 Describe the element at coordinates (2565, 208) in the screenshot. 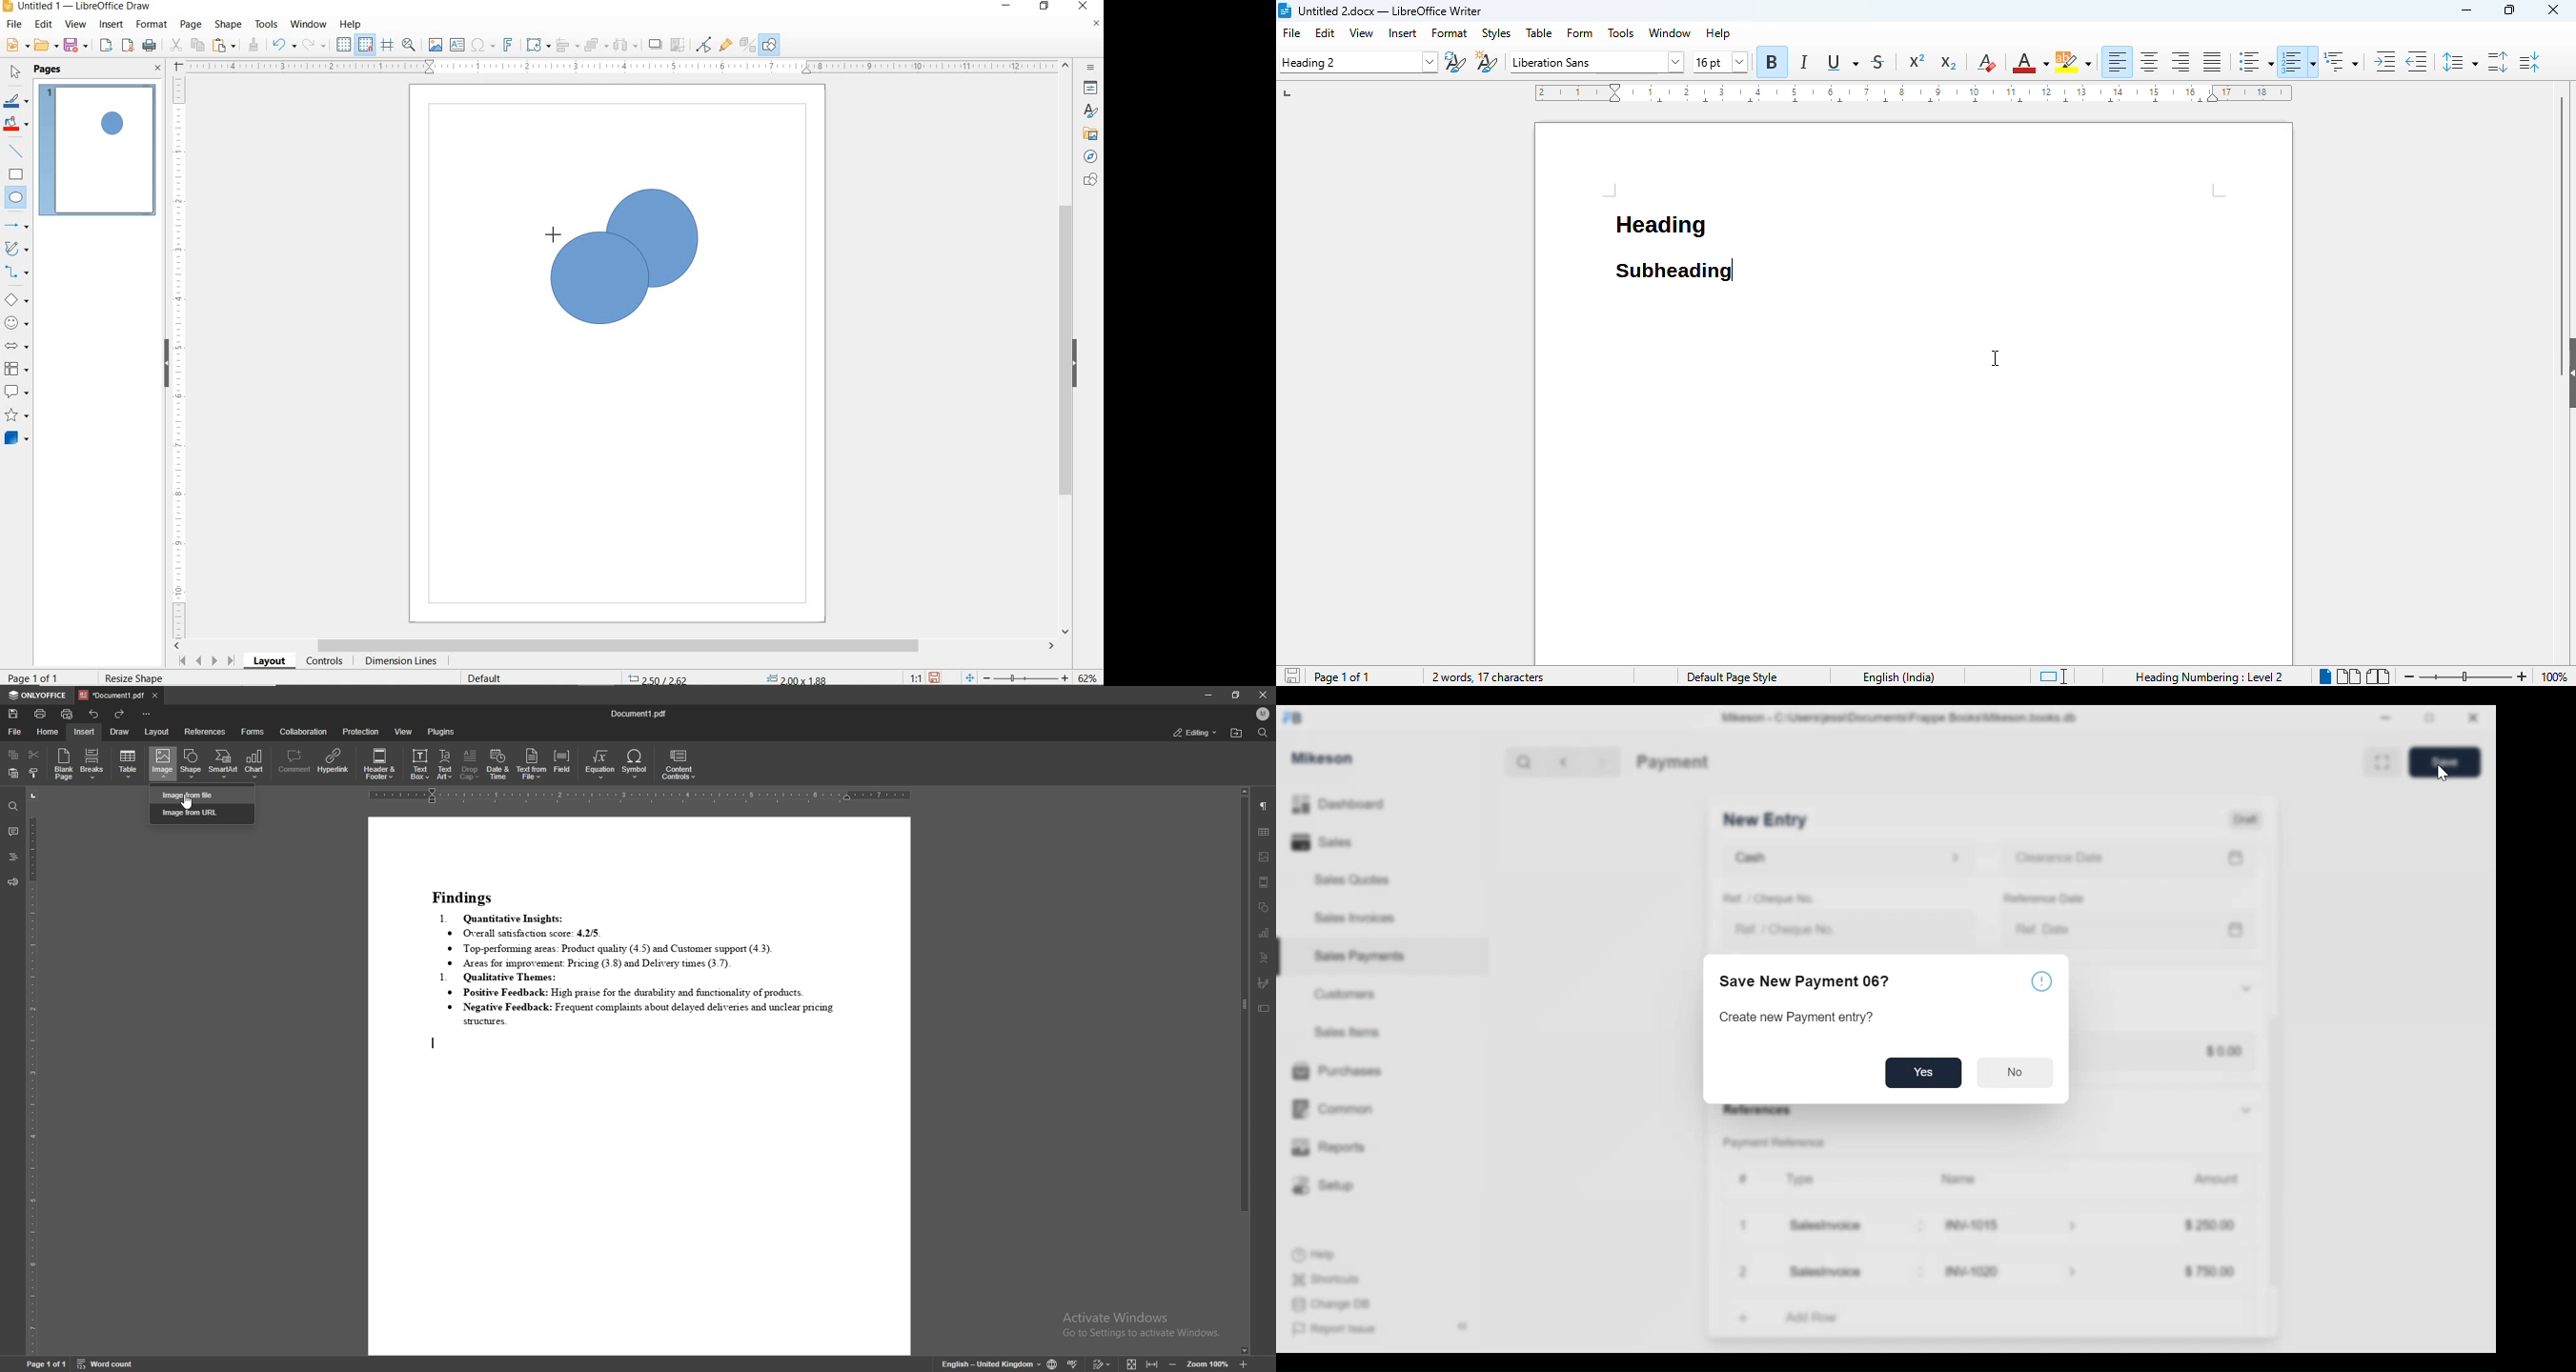

I see `vertical scroll bar` at that location.